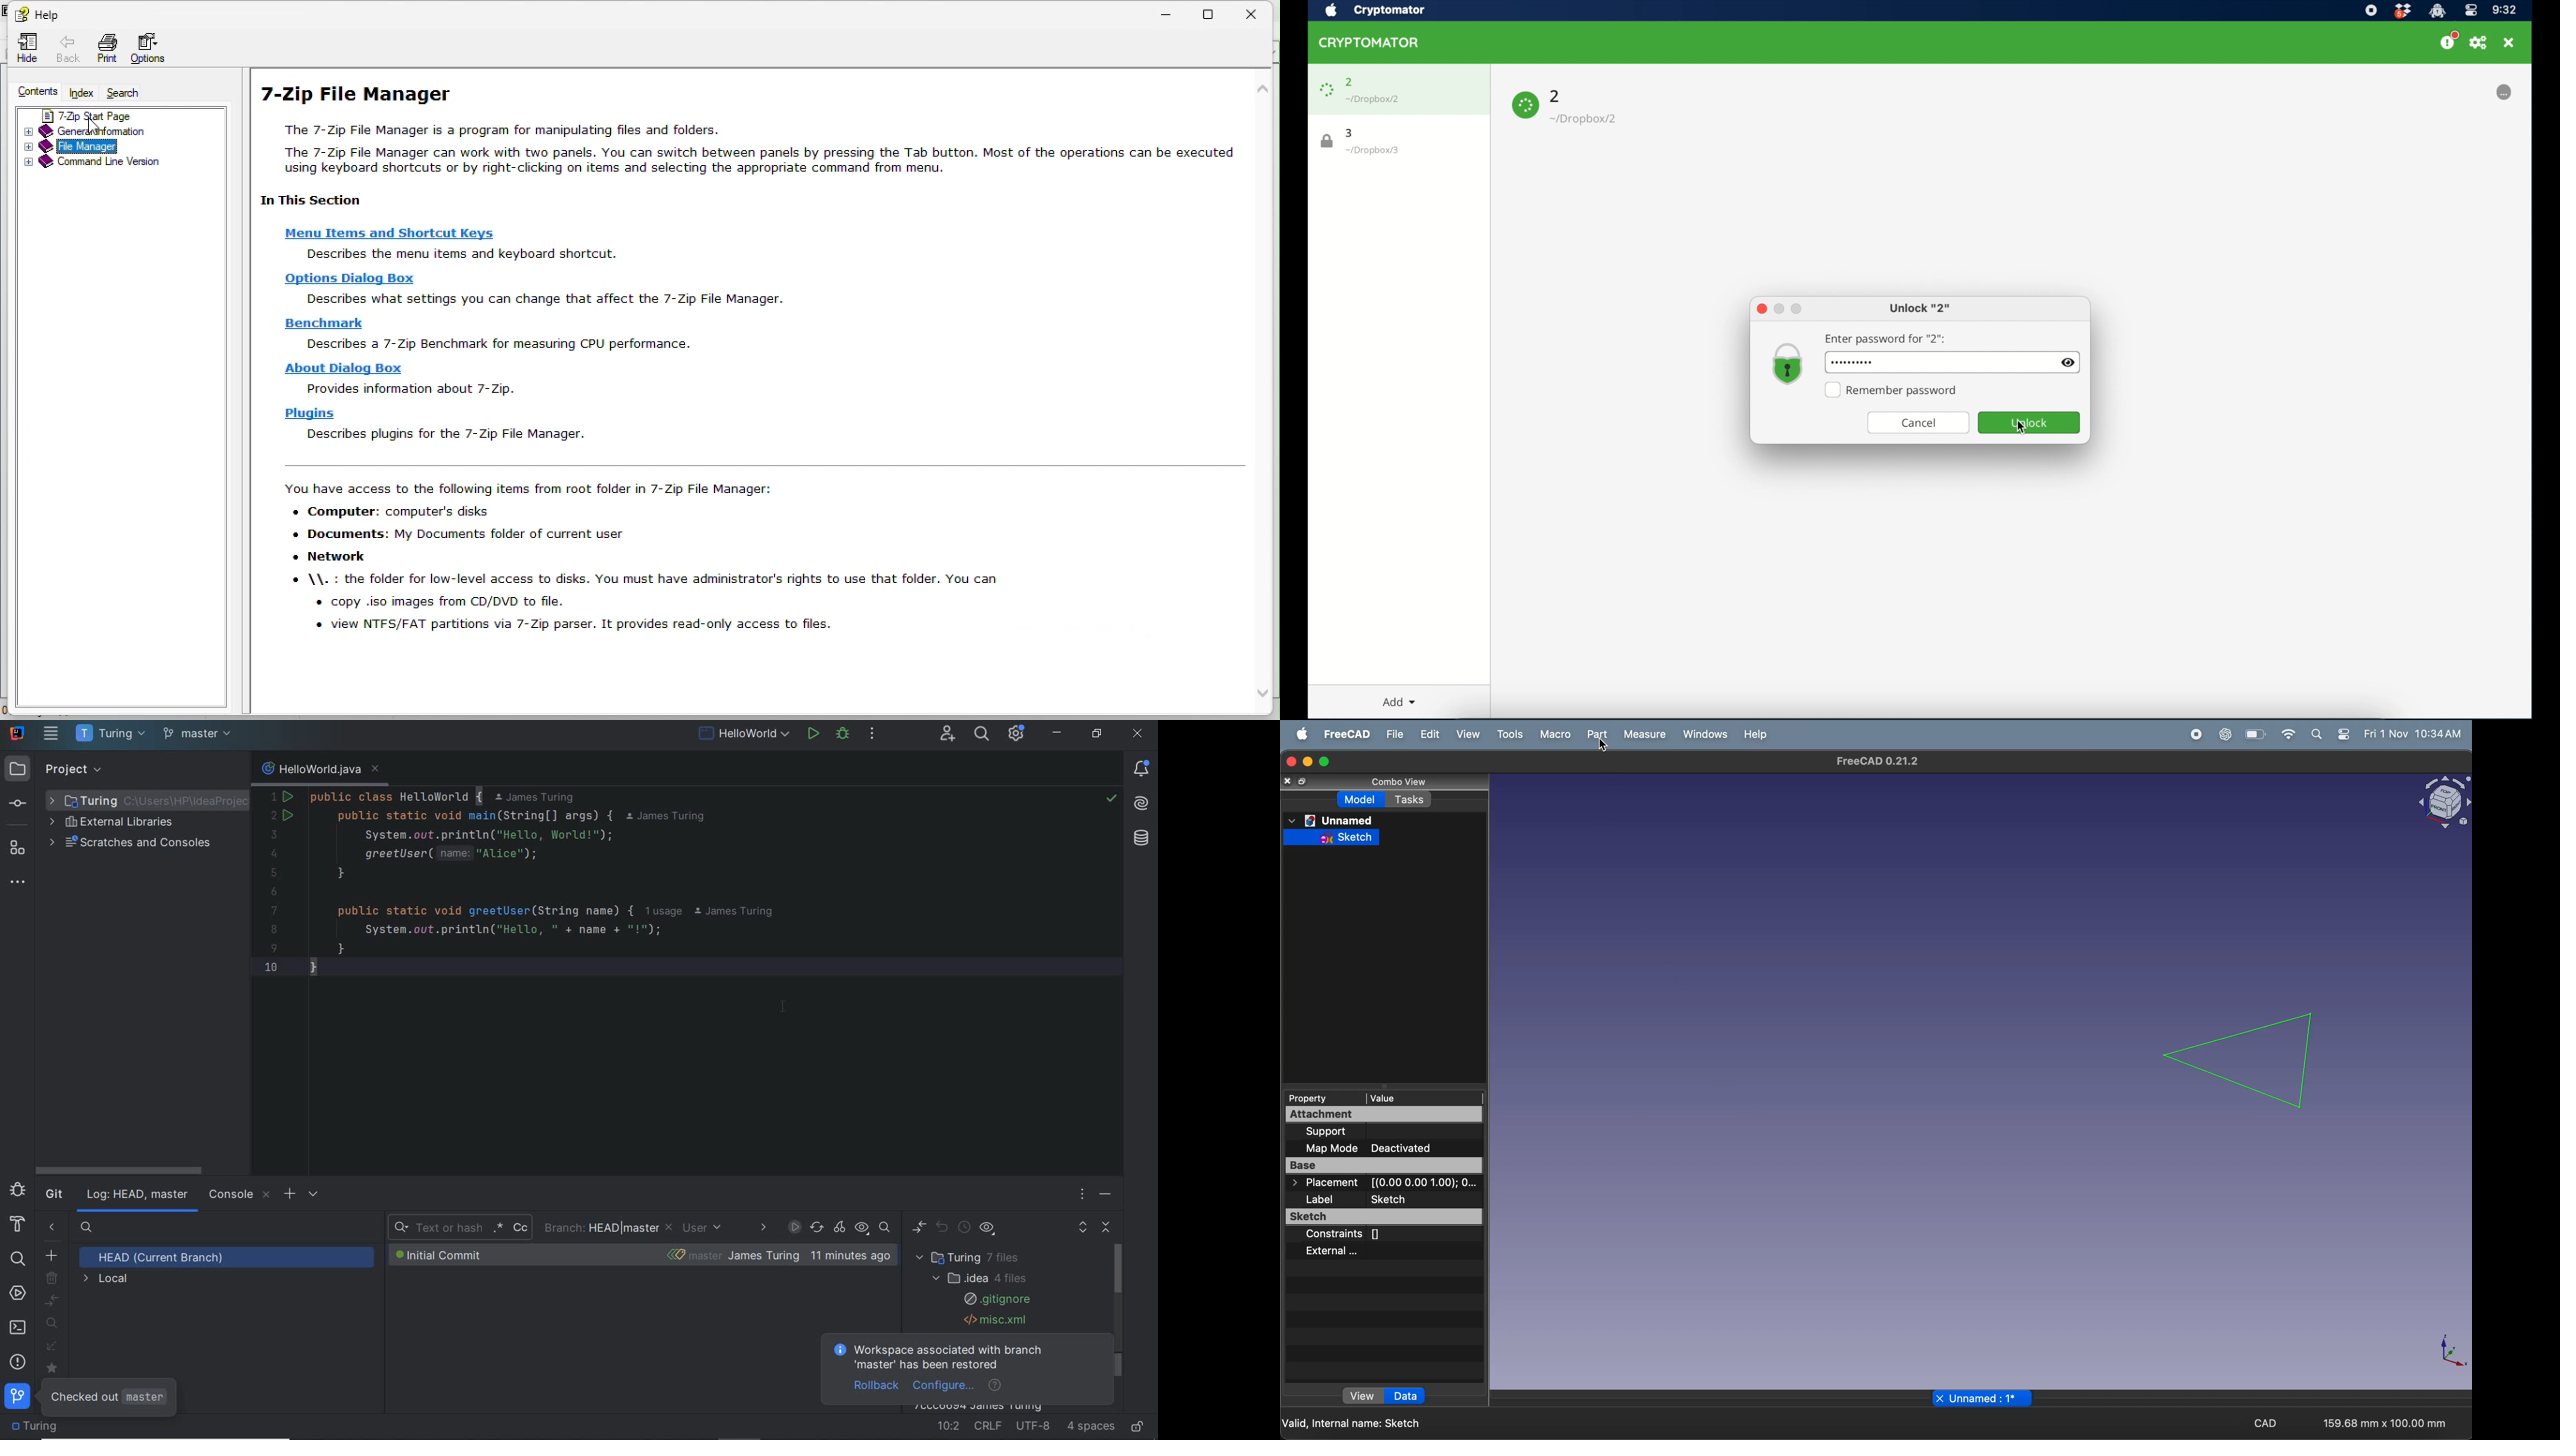 The image size is (2576, 1456). What do you see at coordinates (128, 93) in the screenshot?
I see `Search` at bounding box center [128, 93].